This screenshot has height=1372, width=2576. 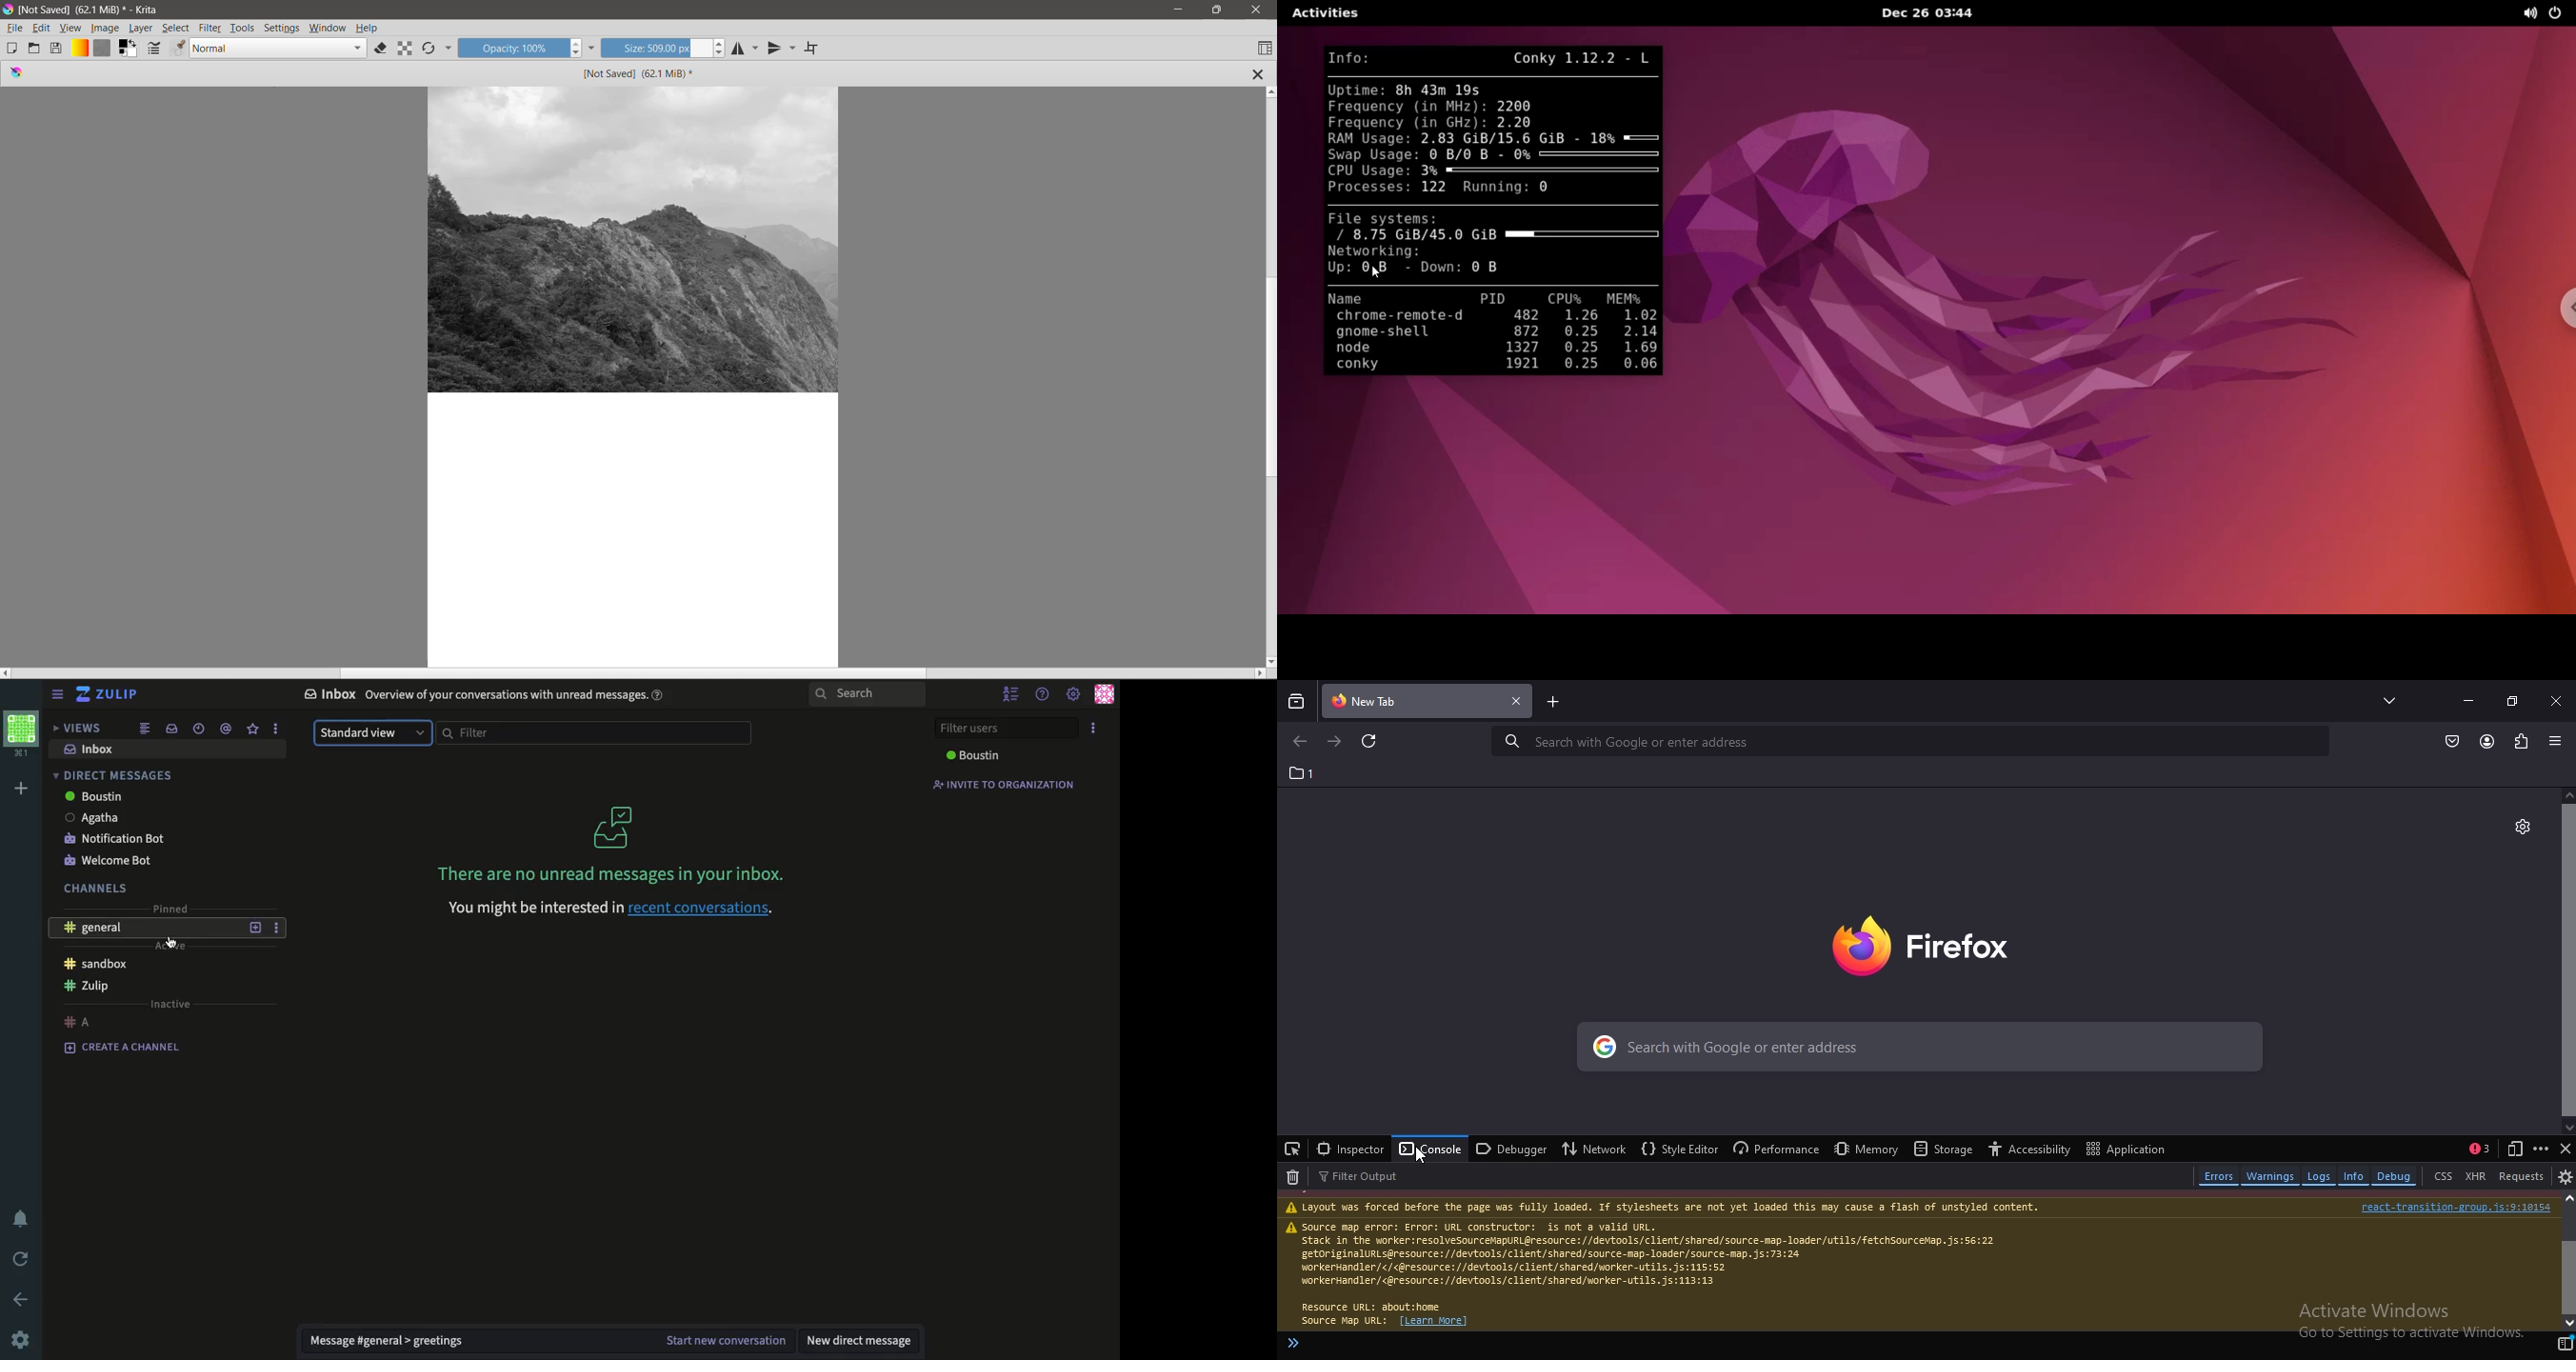 I want to click on logo, so click(x=17, y=75).